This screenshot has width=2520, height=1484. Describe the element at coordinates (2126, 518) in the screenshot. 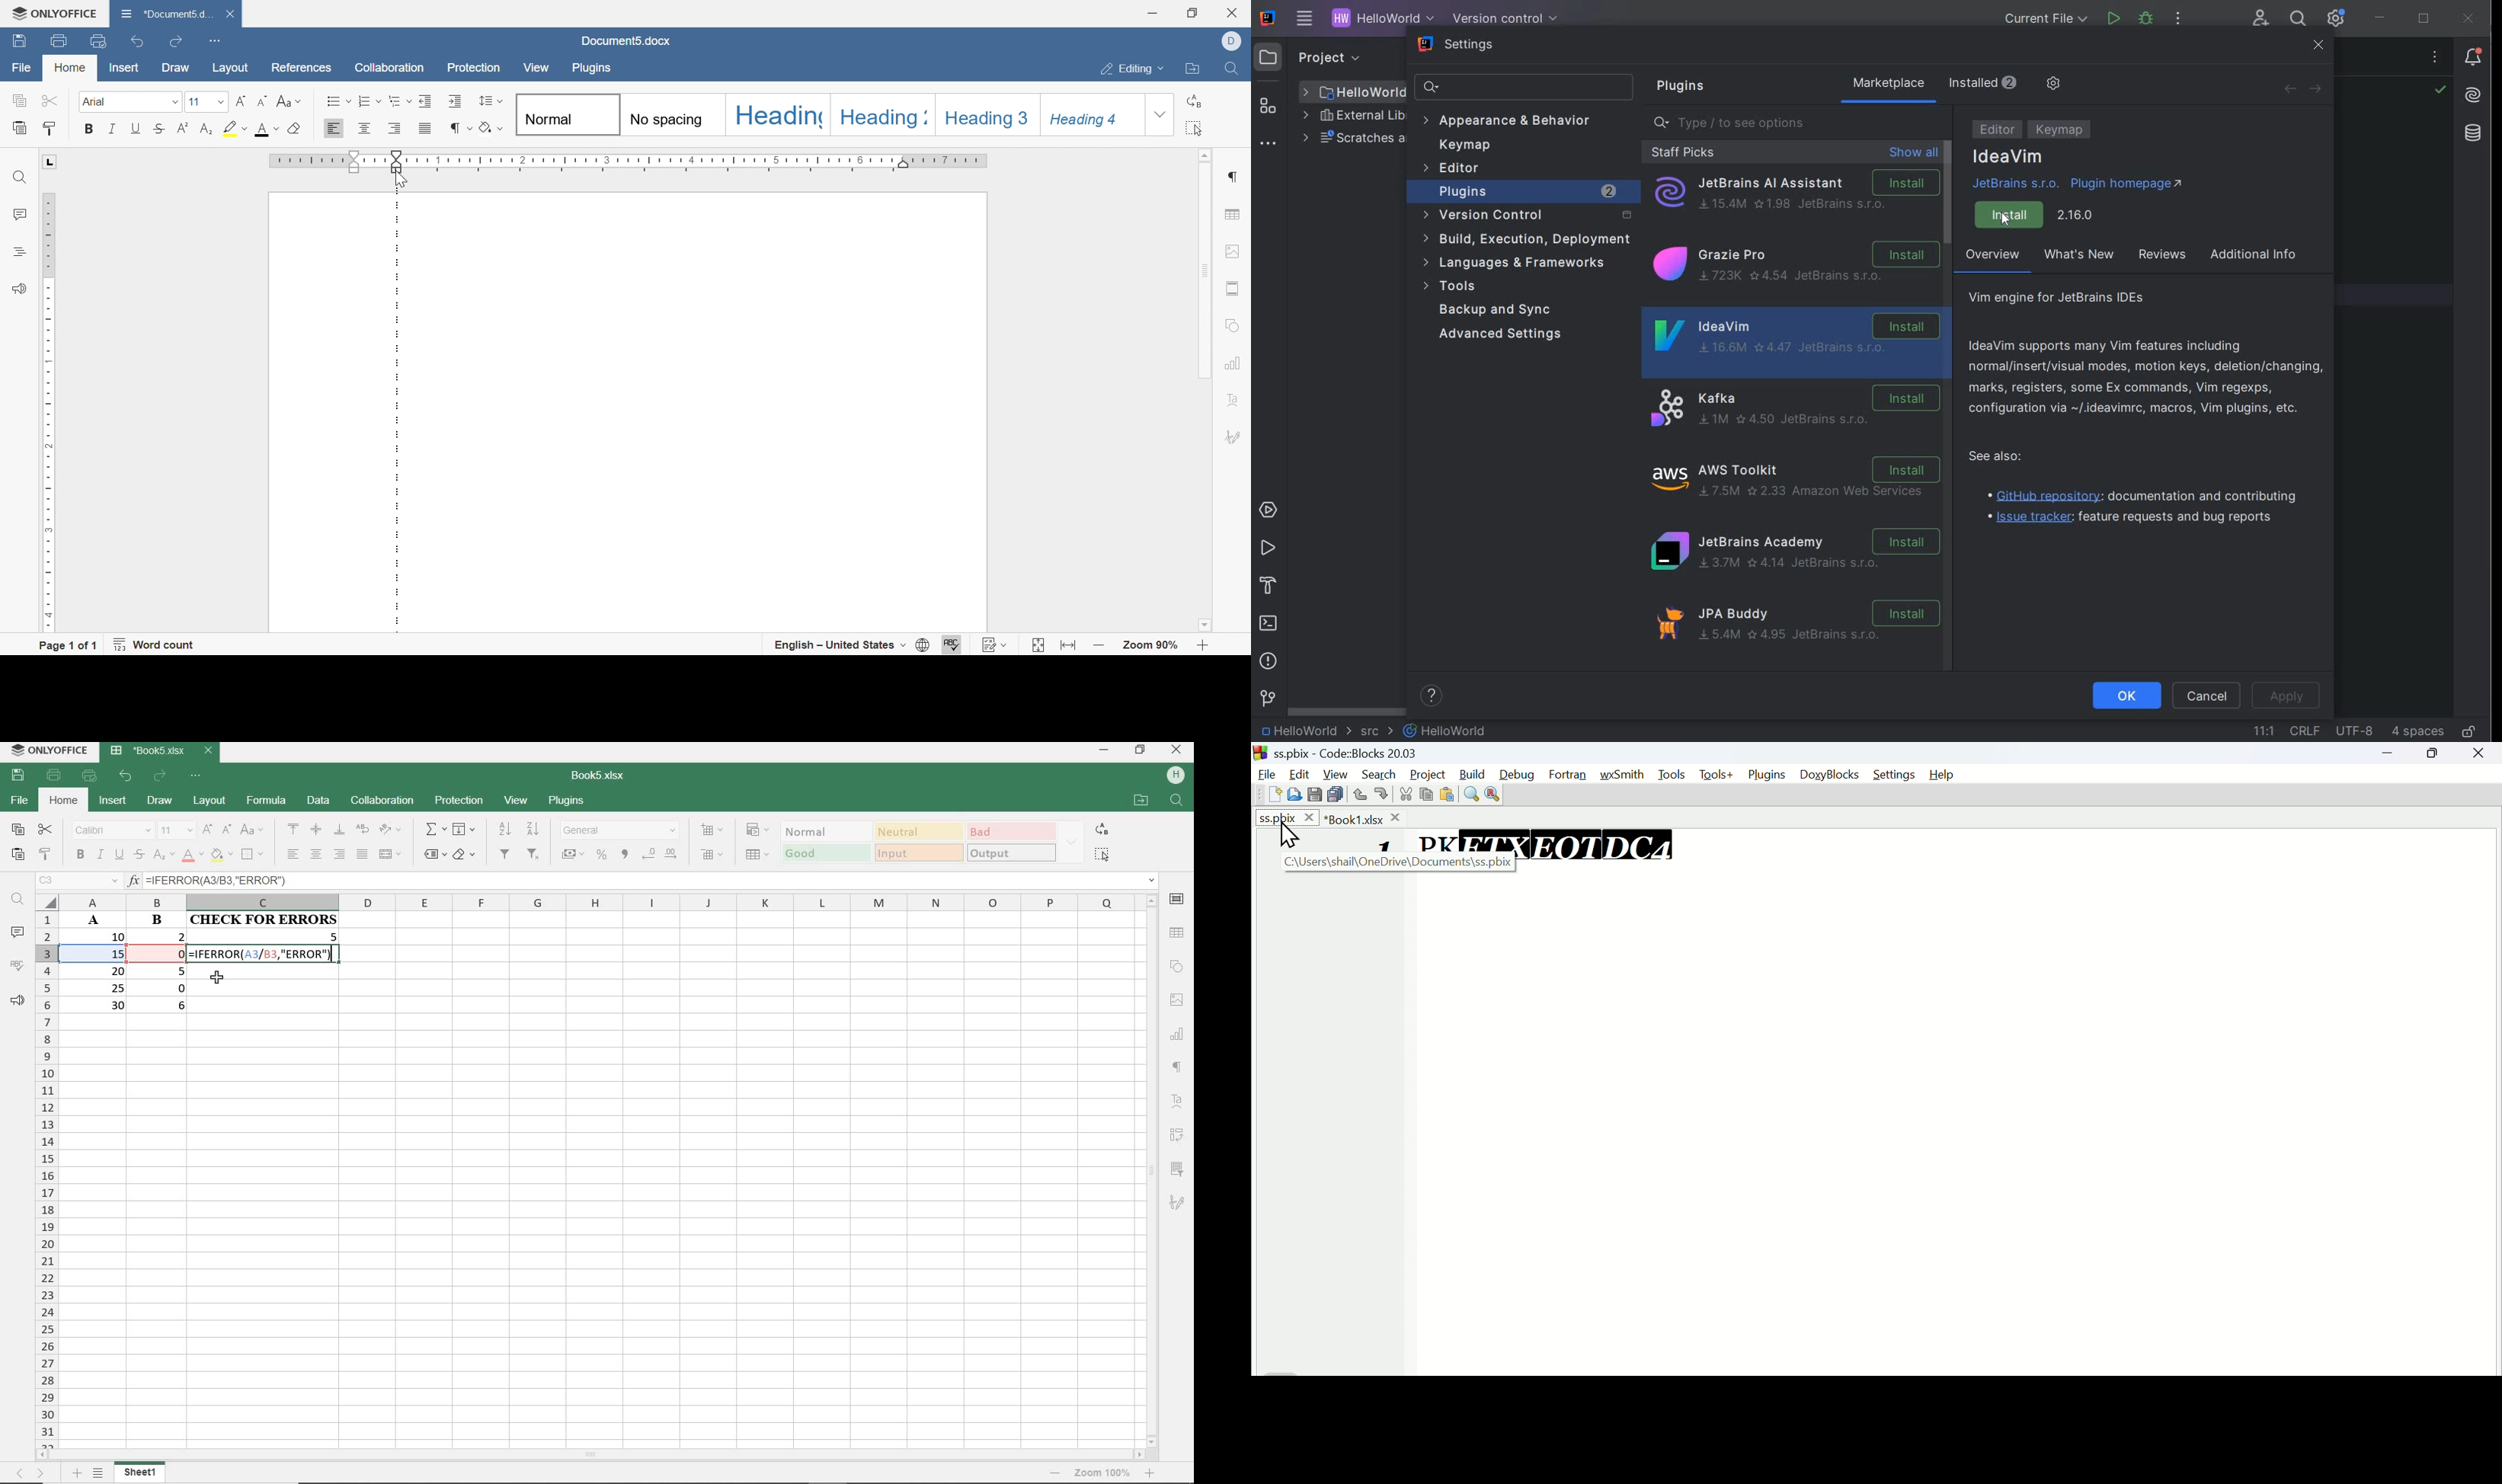

I see `Issue tracker` at that location.